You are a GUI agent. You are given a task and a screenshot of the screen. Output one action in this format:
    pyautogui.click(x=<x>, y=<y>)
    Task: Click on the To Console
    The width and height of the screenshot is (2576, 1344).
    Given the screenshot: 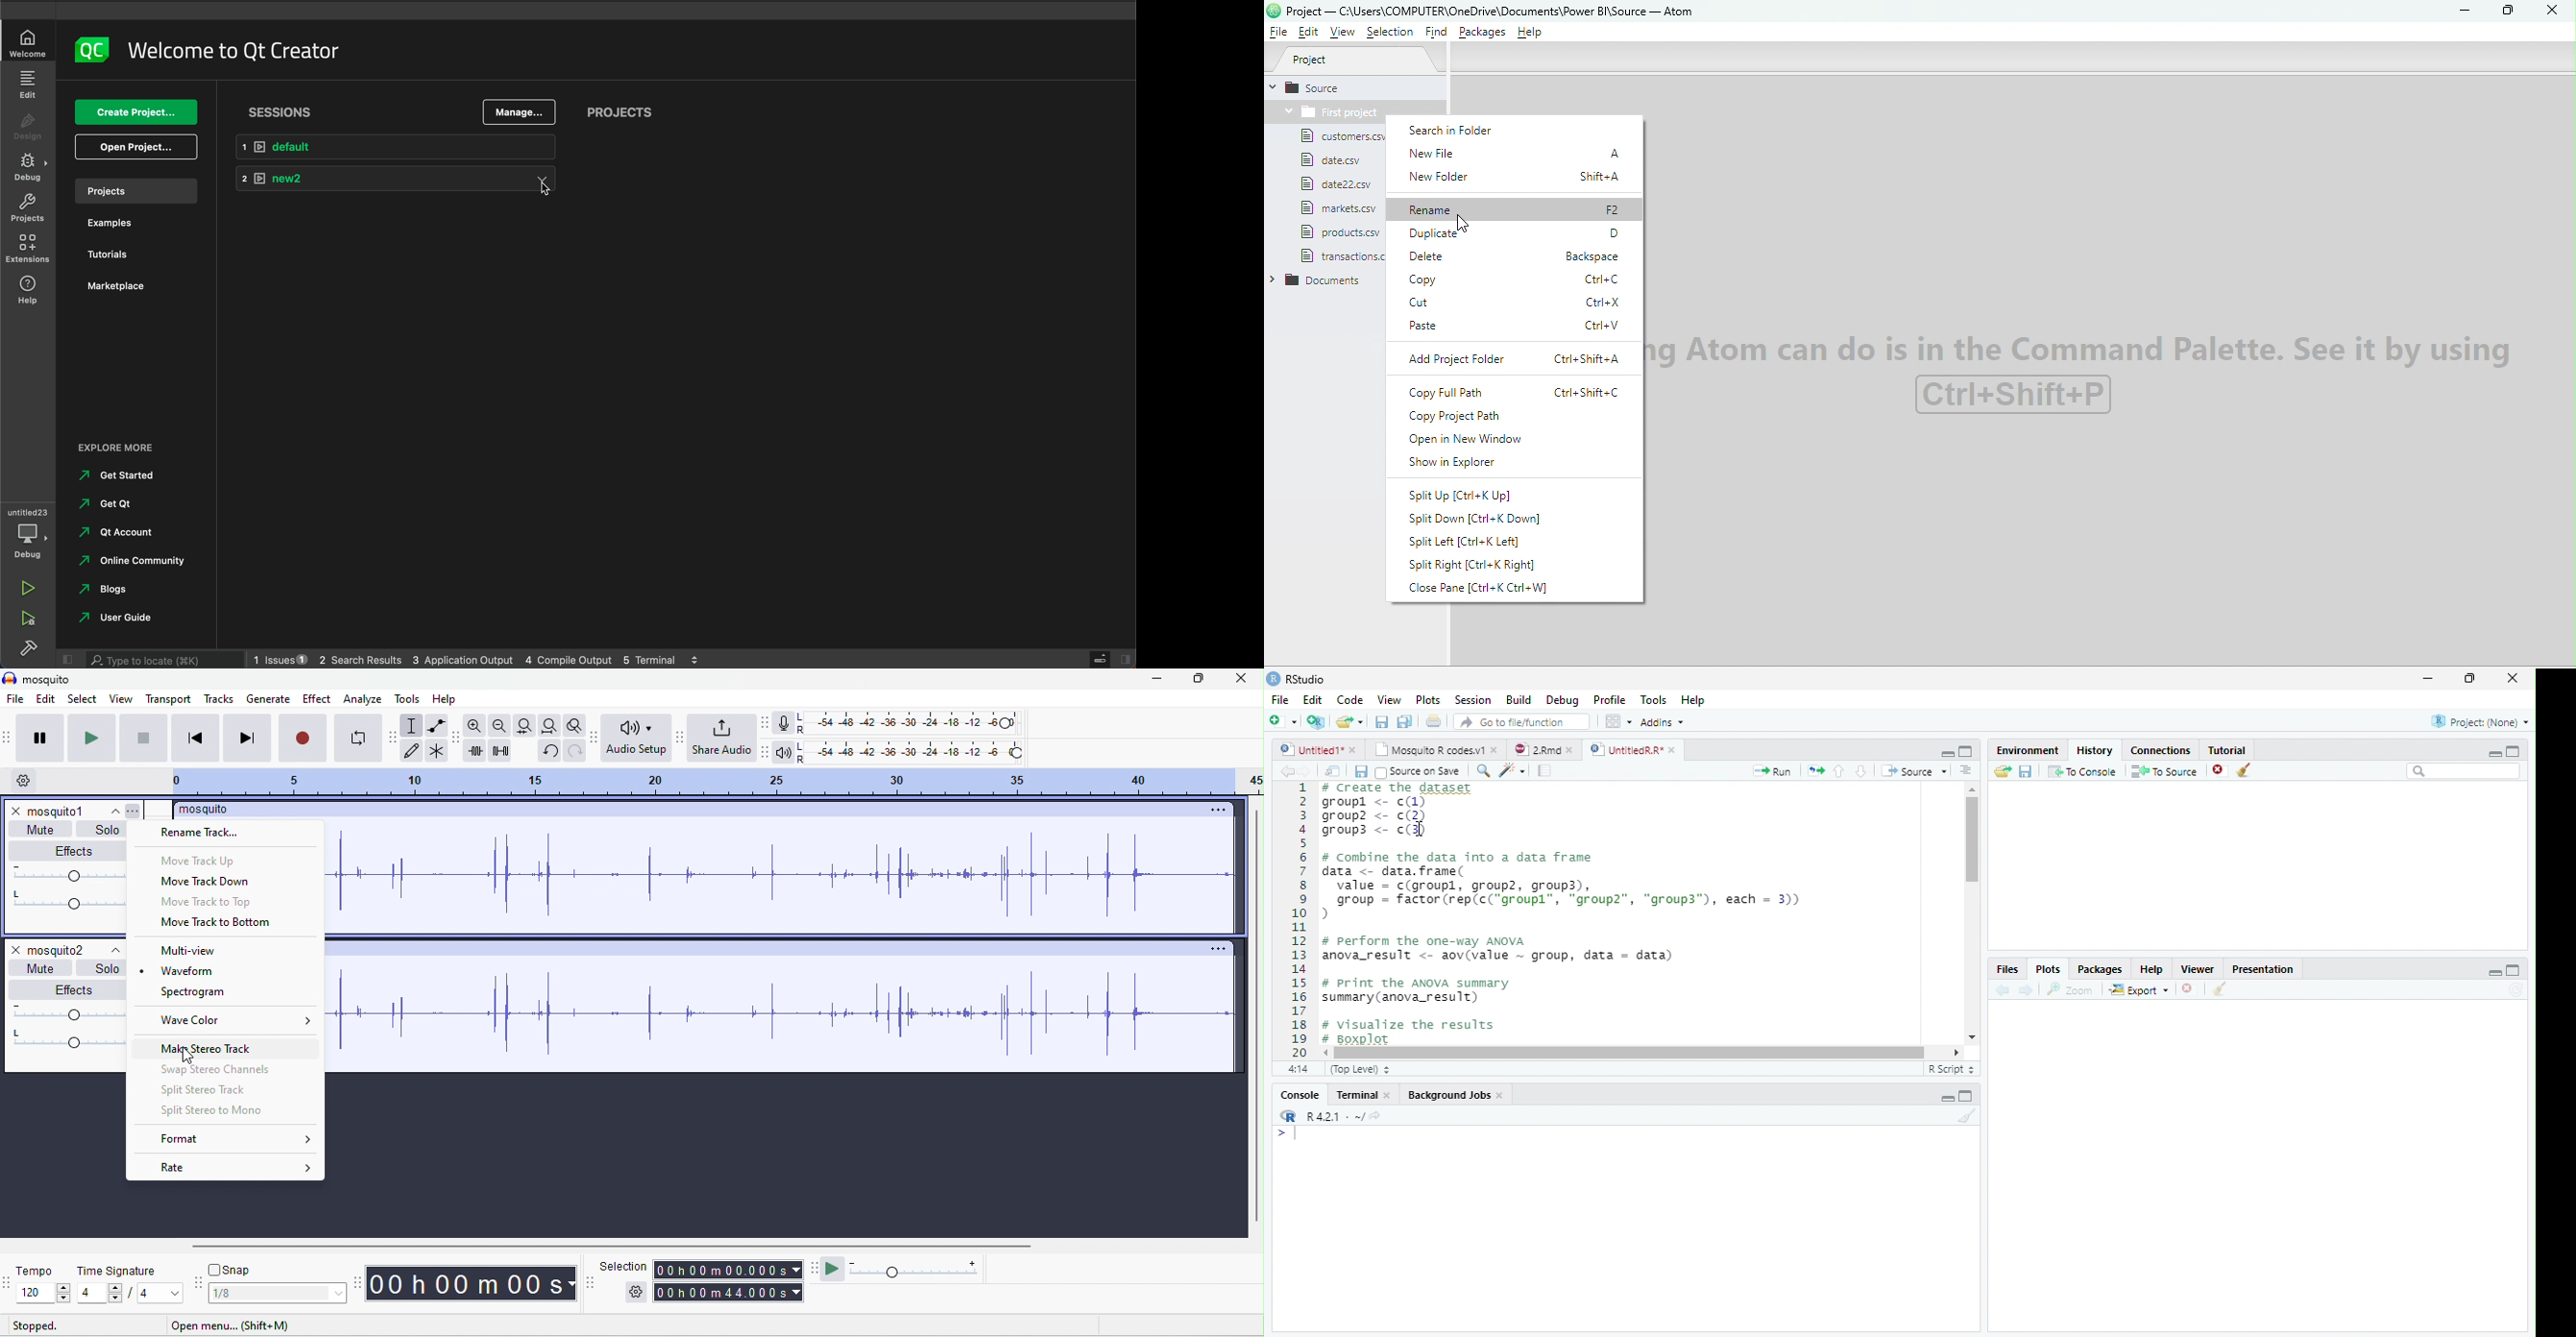 What is the action you would take?
    pyautogui.click(x=2082, y=771)
    